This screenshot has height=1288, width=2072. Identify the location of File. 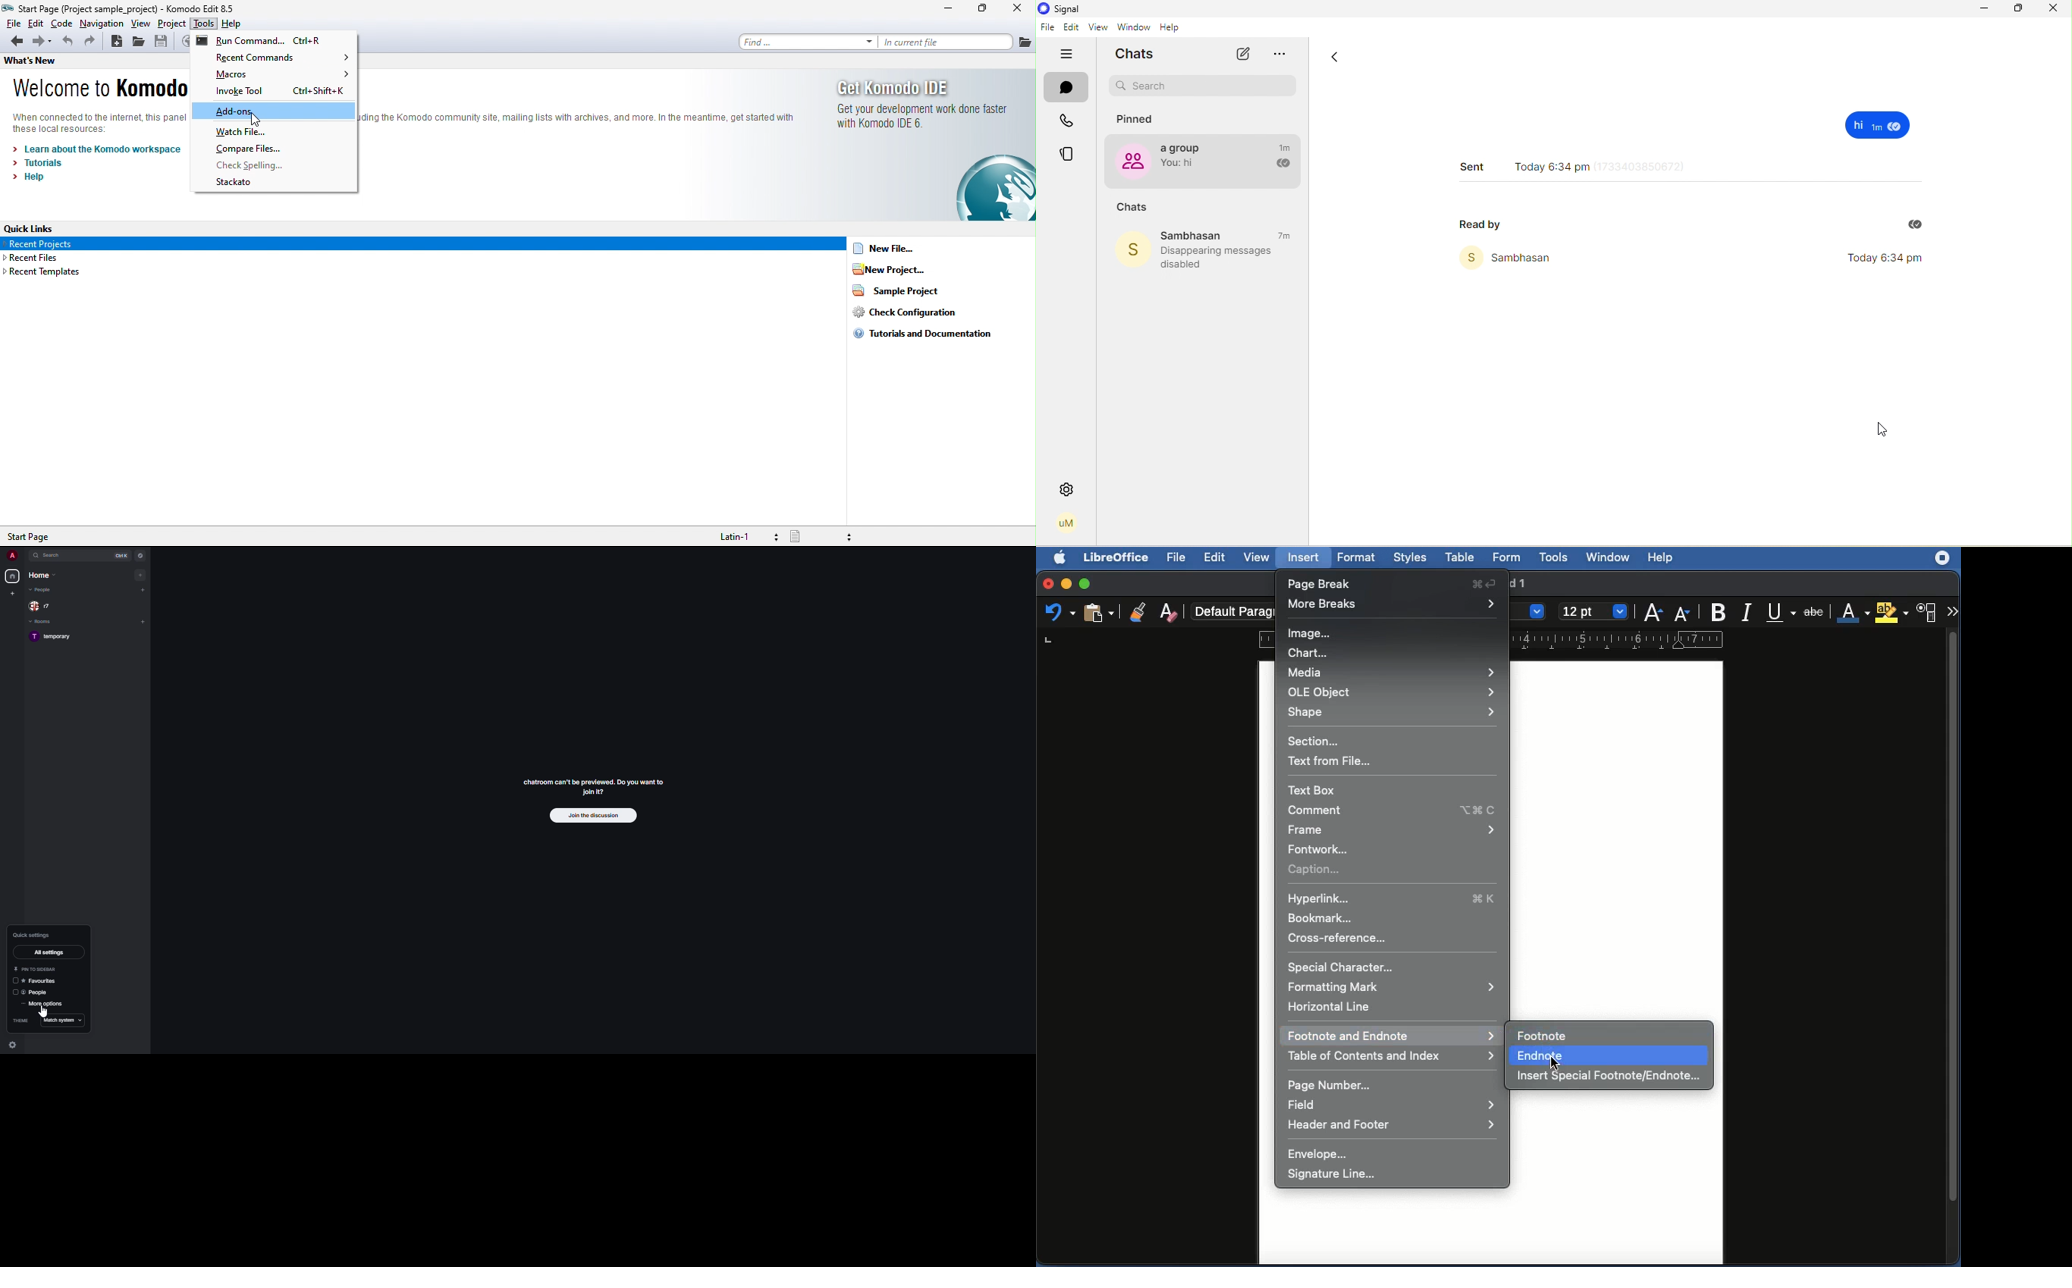
(1178, 558).